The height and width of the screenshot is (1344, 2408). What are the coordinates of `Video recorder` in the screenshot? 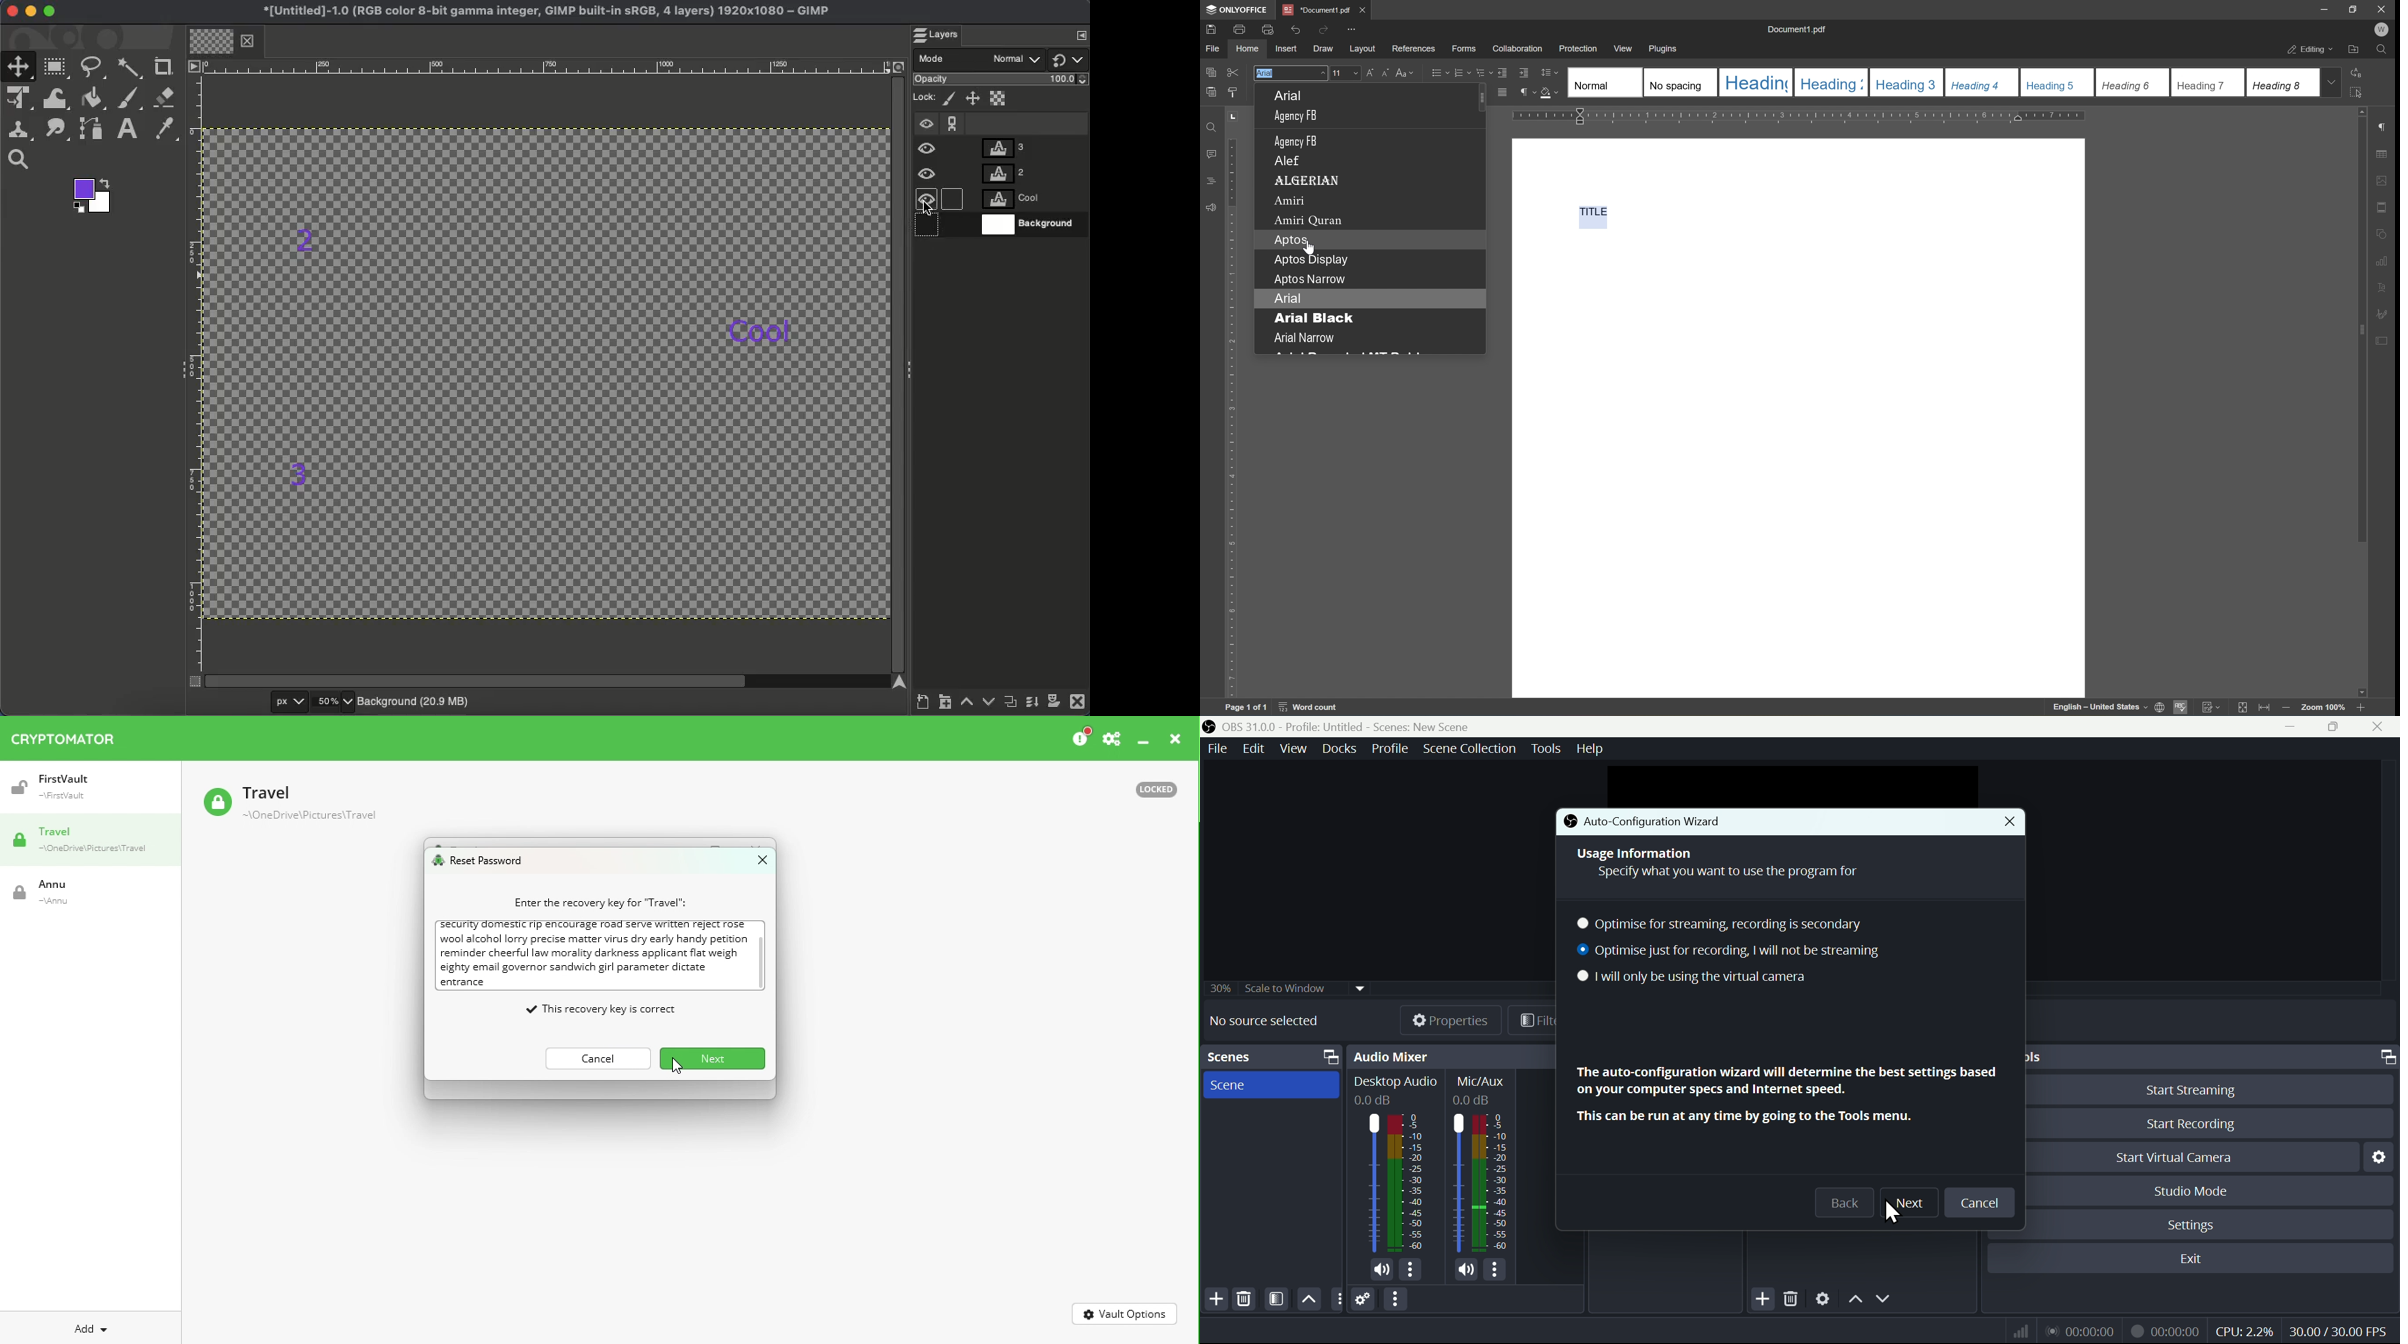 It's located at (2164, 1330).